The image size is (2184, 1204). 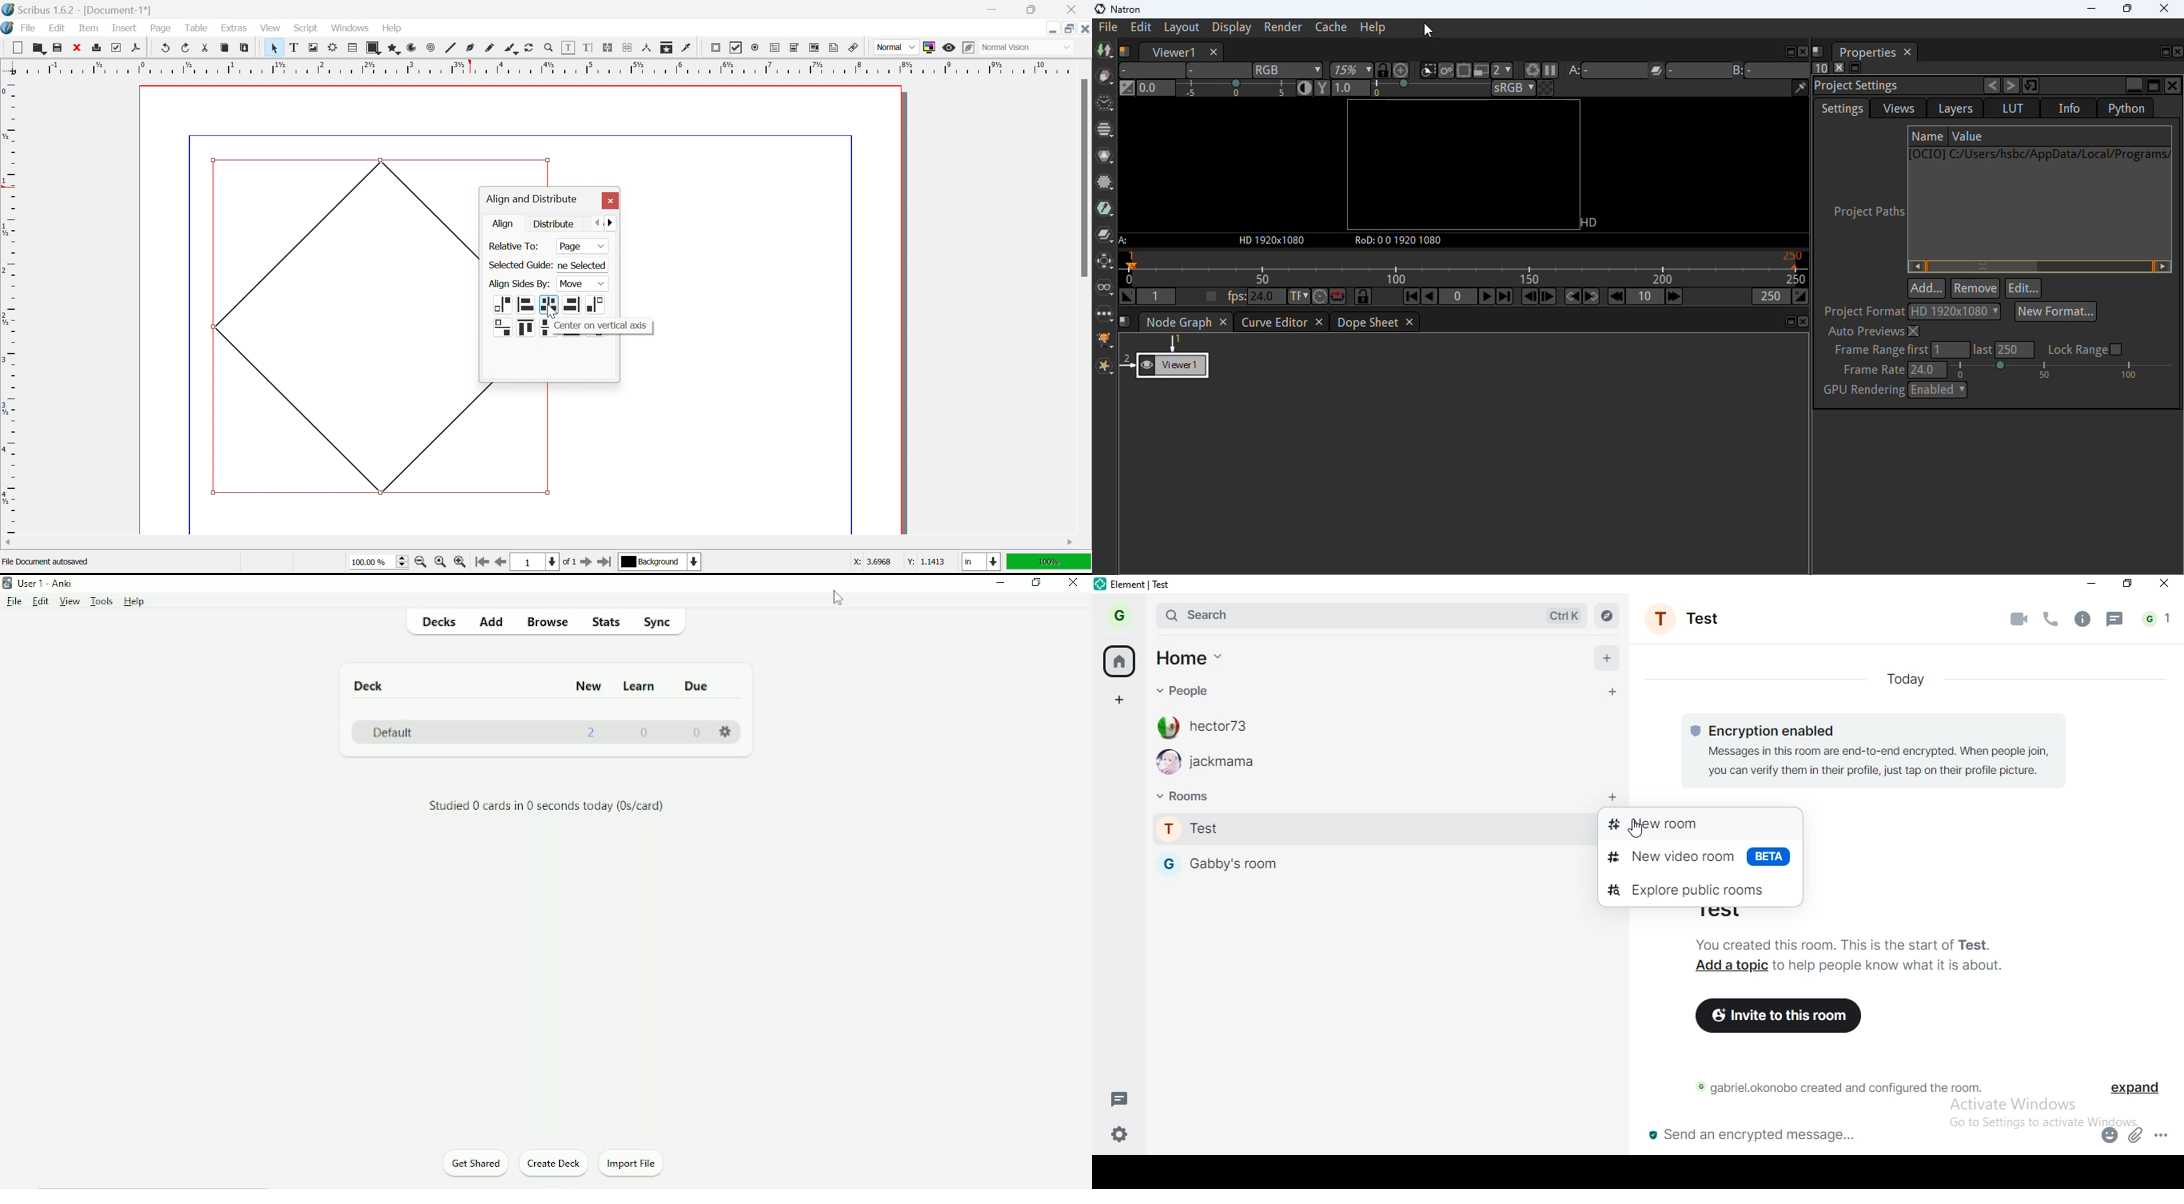 What do you see at coordinates (588, 47) in the screenshot?
I see `Edit text with story editor` at bounding box center [588, 47].